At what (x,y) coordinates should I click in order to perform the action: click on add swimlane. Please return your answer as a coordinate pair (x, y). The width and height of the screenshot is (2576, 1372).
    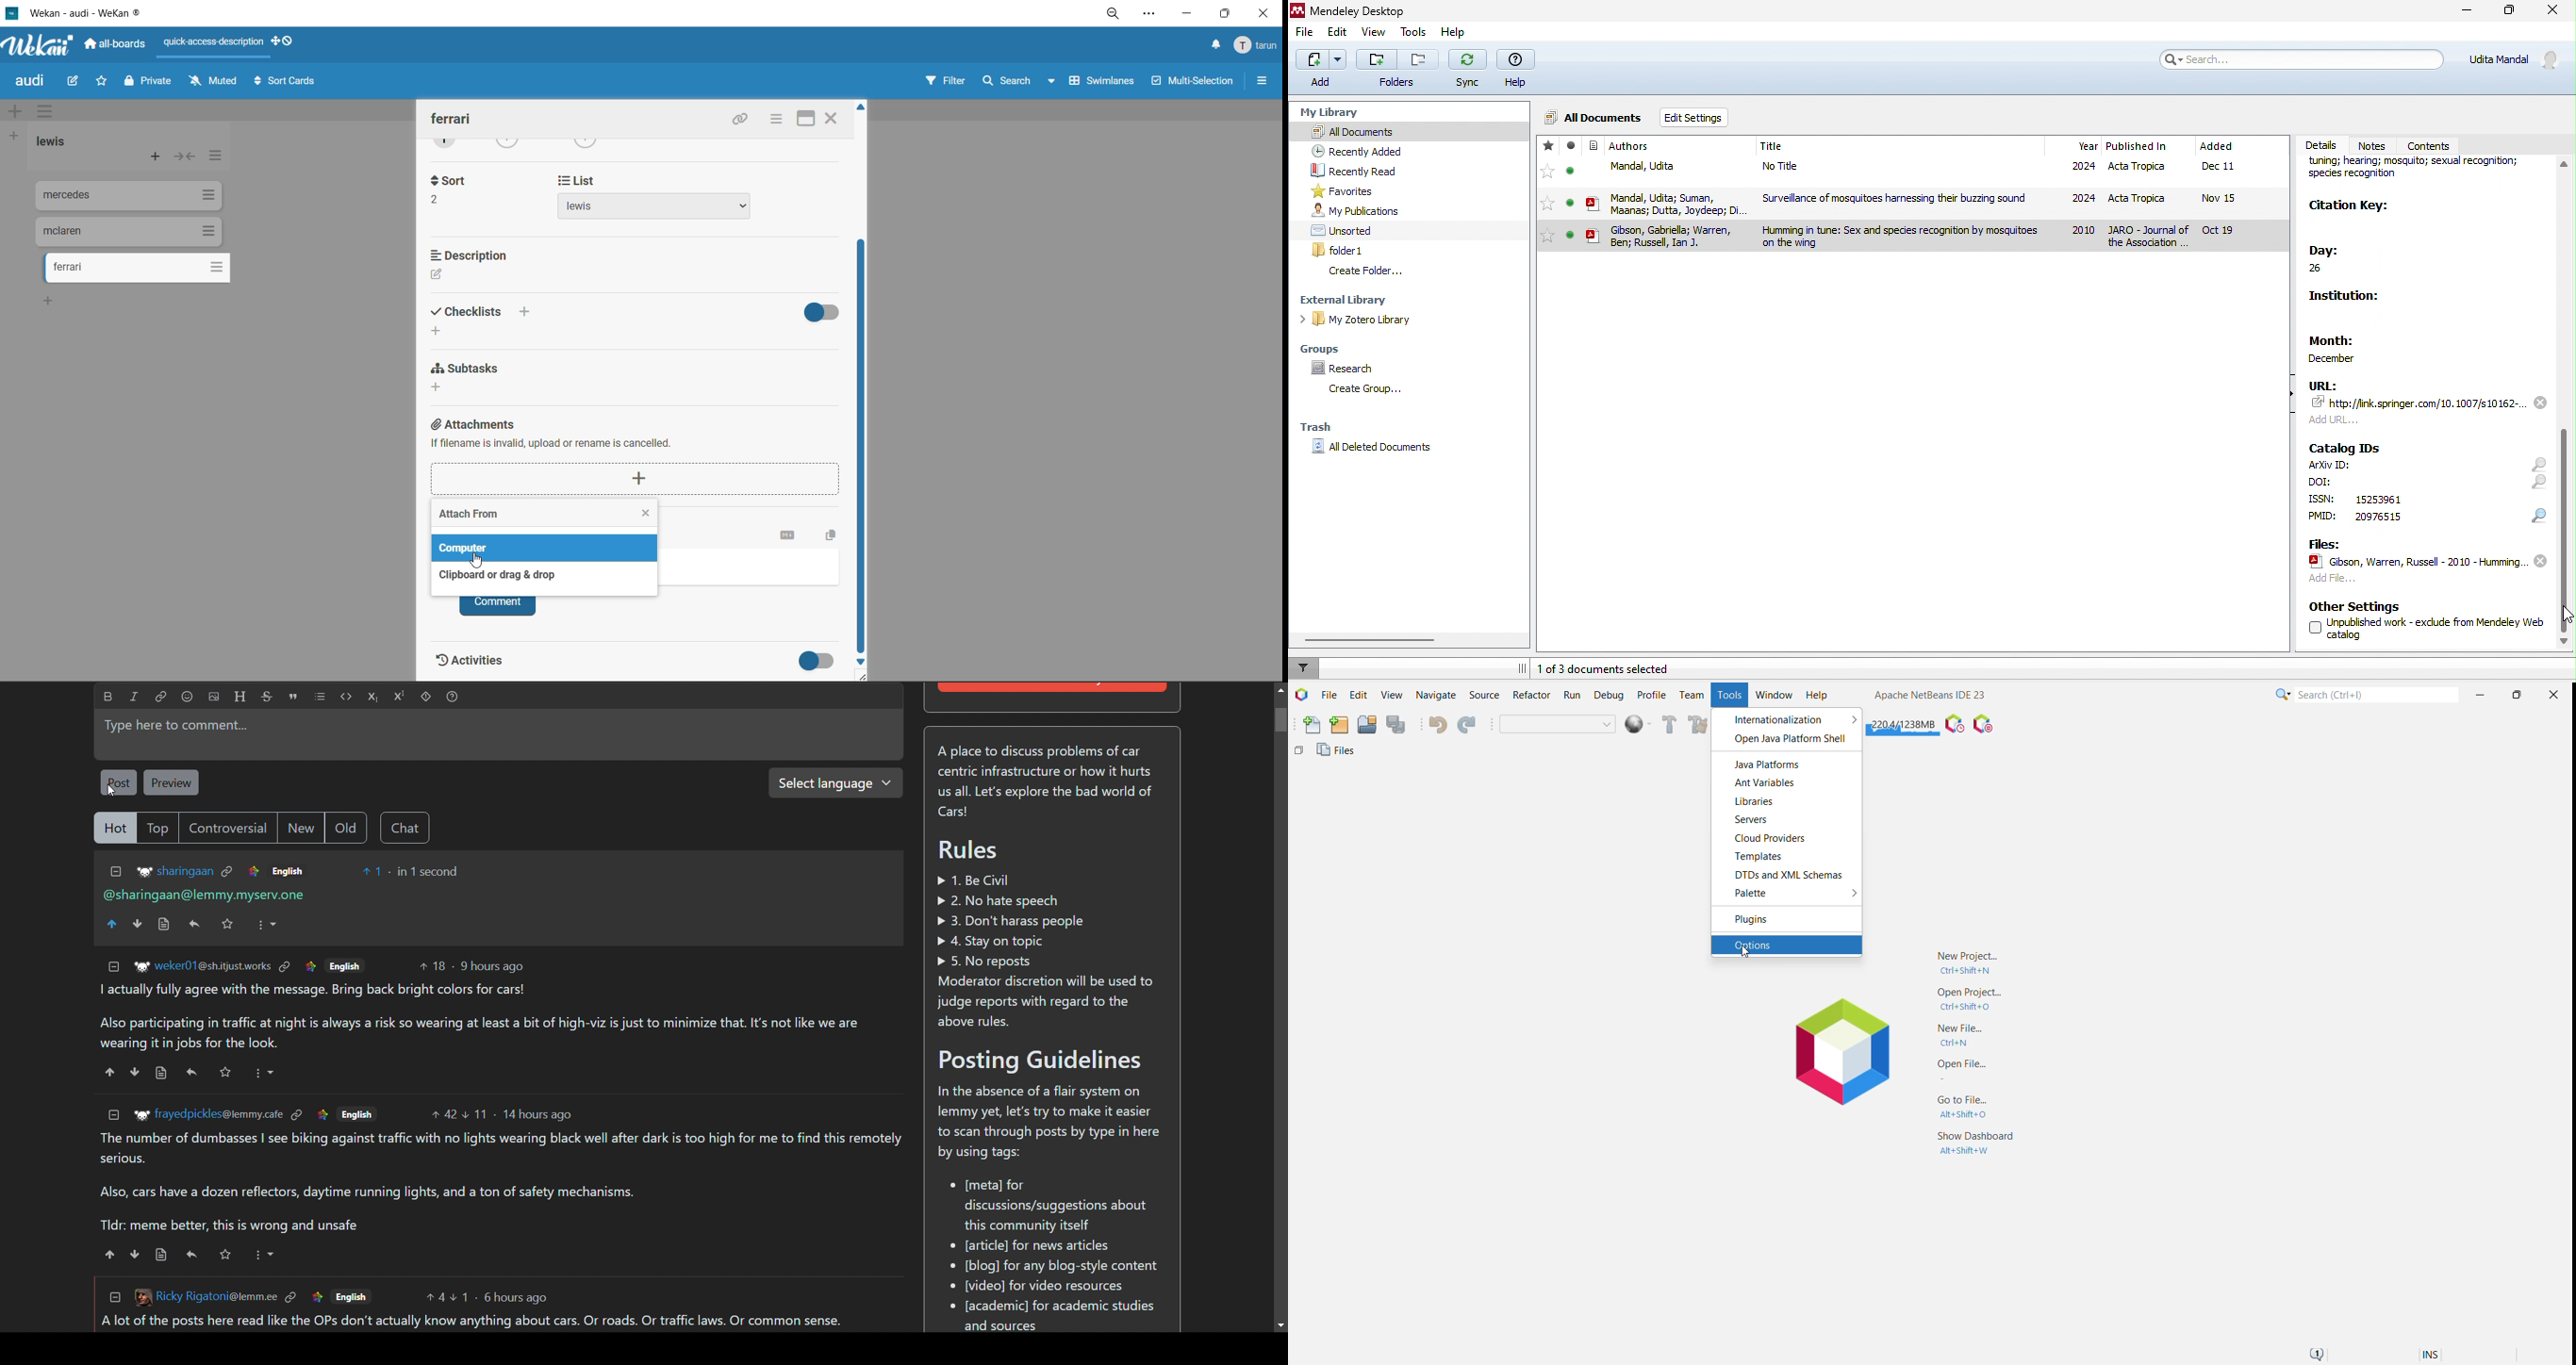
    Looking at the image, I should click on (15, 113).